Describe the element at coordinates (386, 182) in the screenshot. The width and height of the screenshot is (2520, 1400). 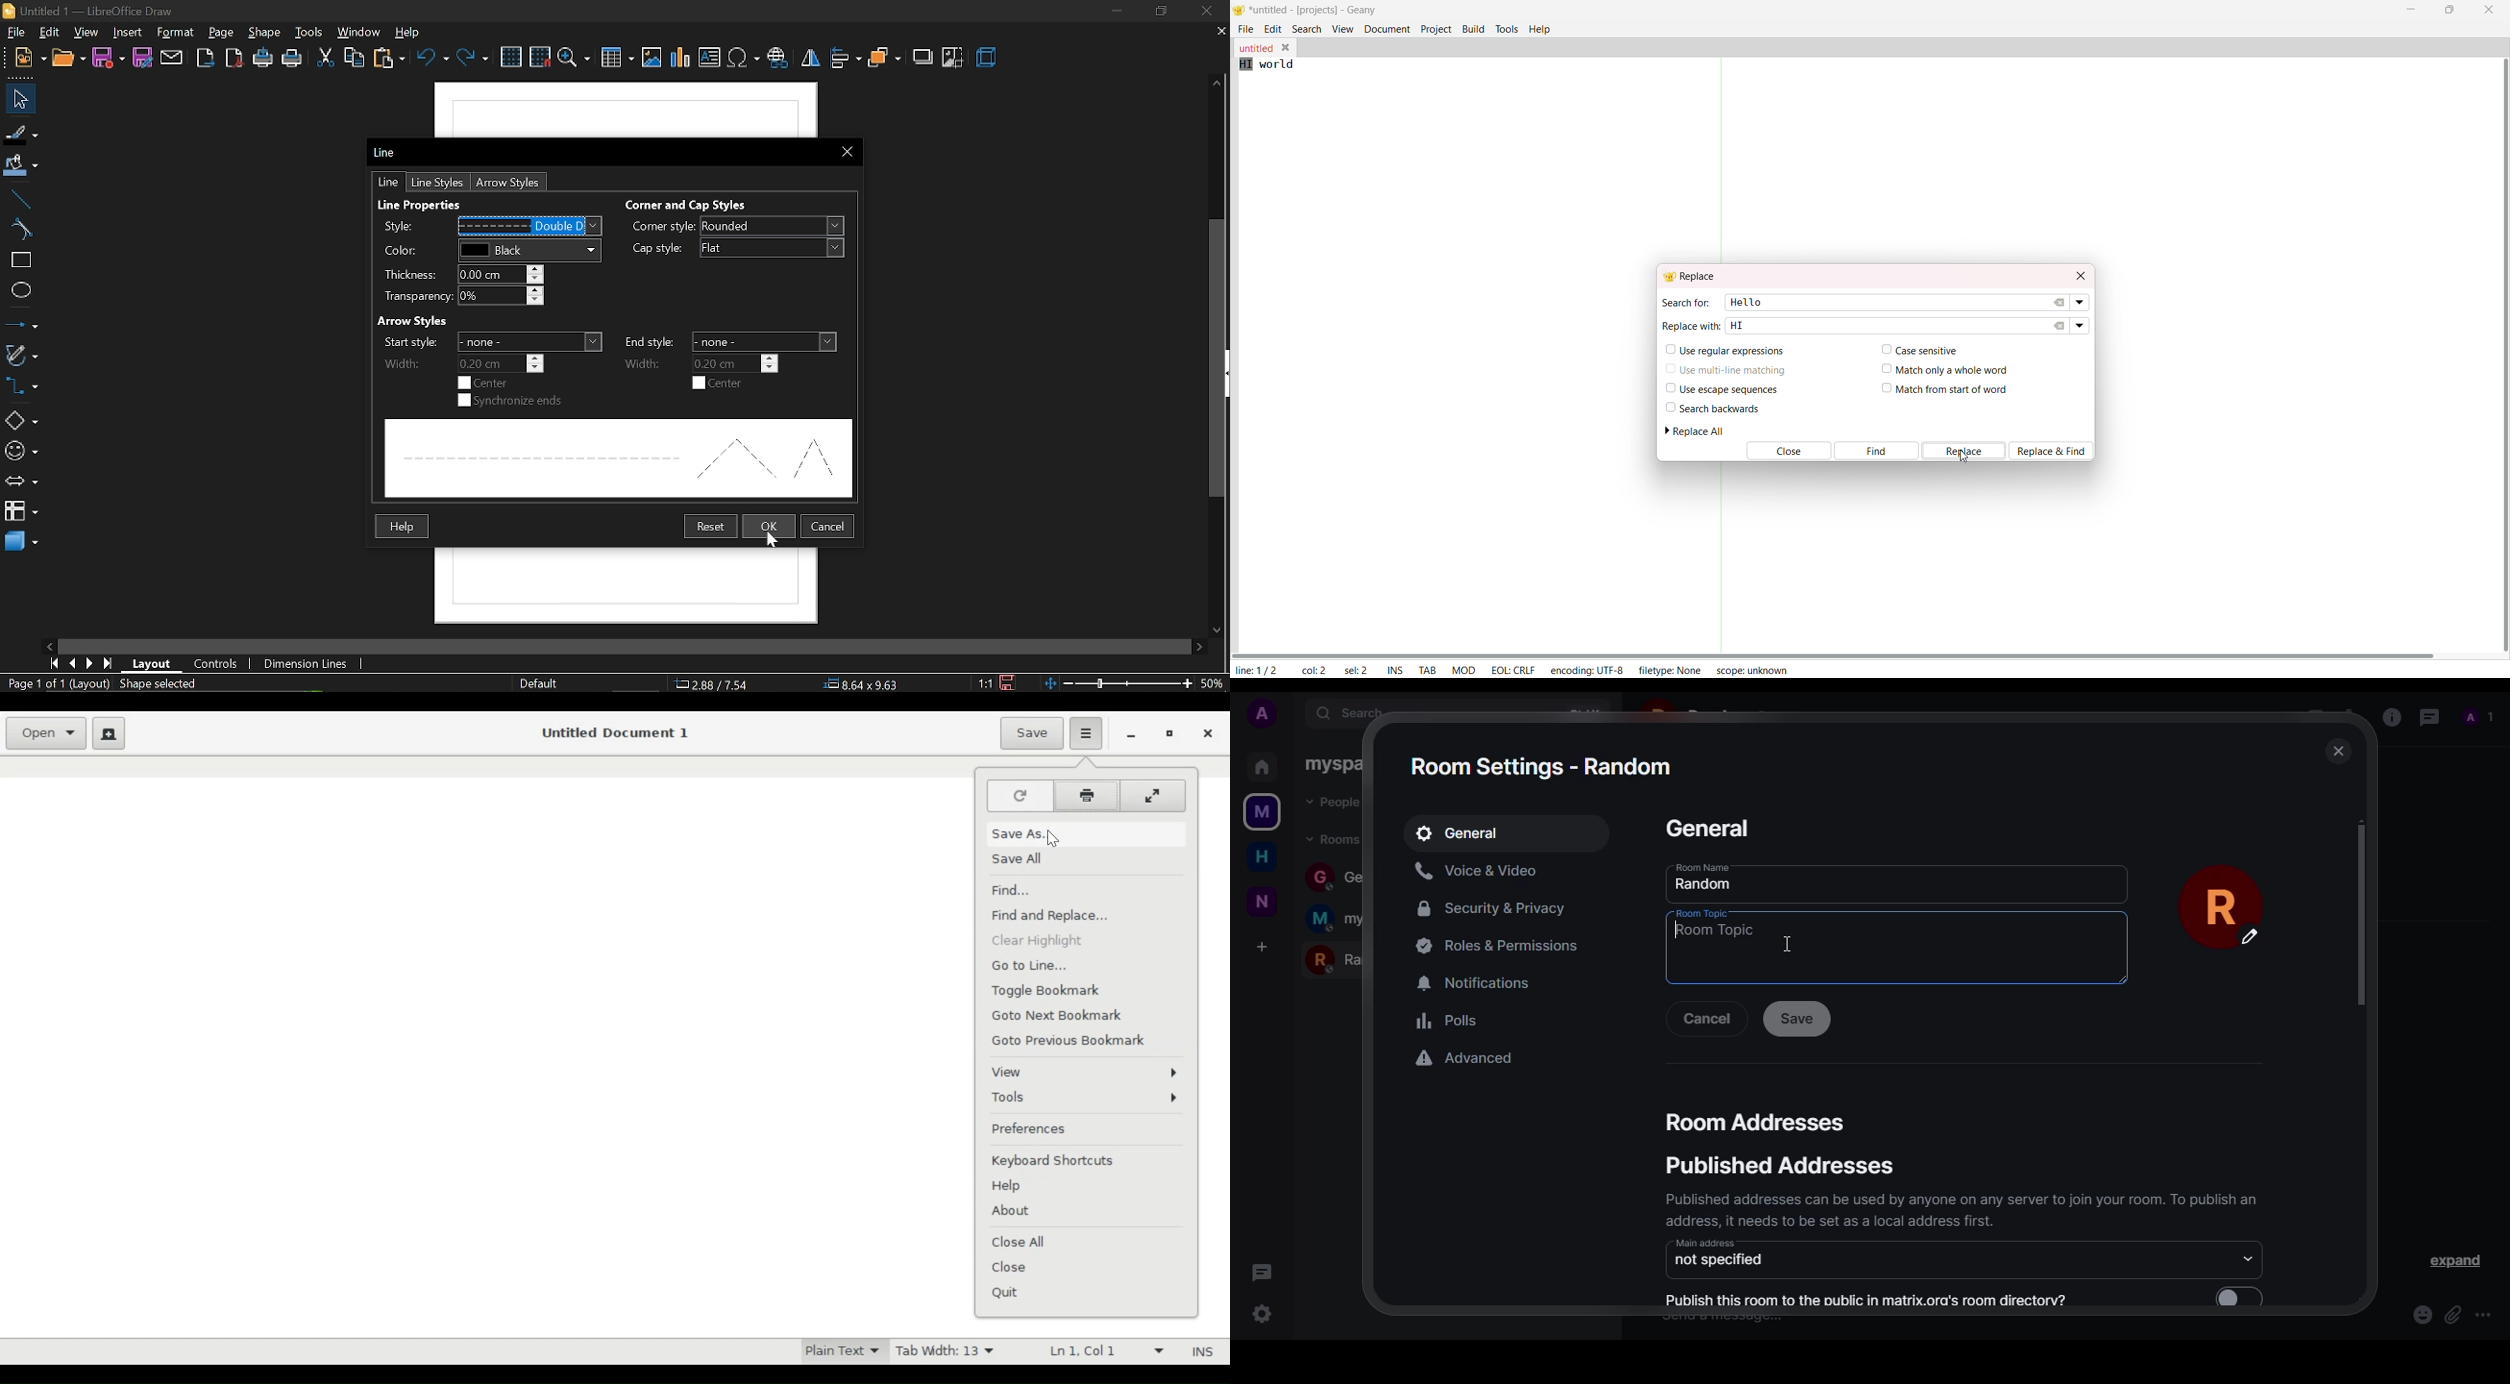
I see `line` at that location.